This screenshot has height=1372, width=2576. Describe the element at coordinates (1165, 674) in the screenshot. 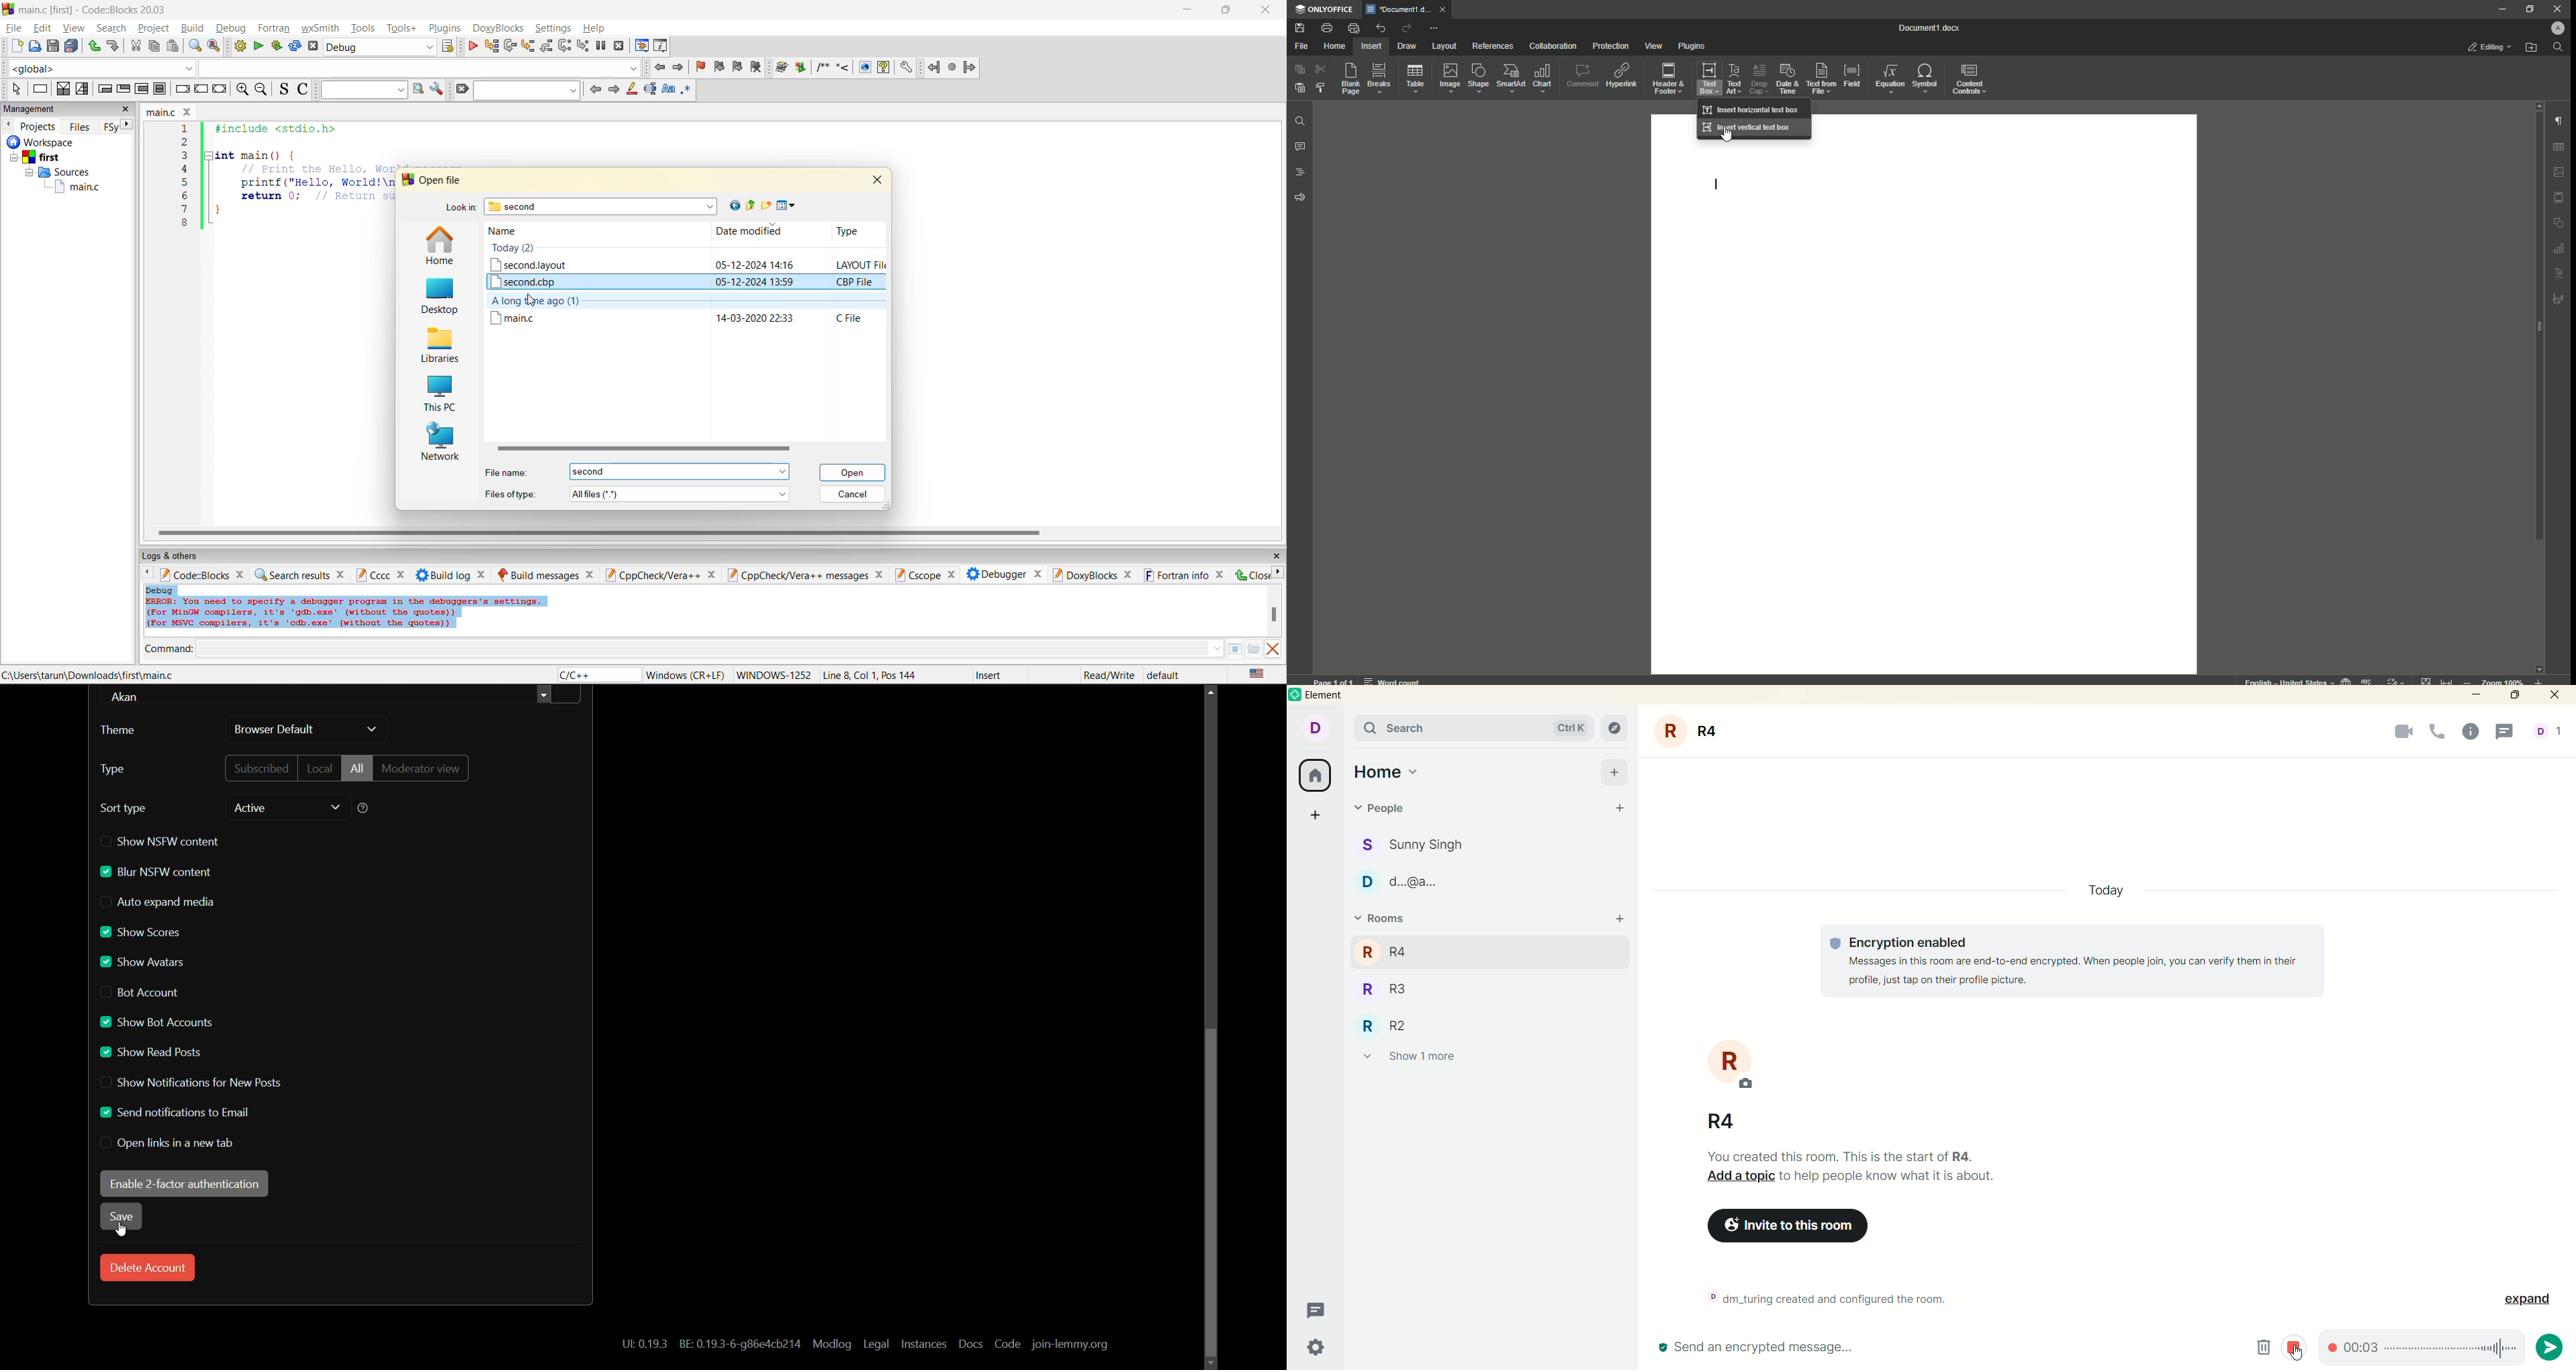

I see `default` at that location.